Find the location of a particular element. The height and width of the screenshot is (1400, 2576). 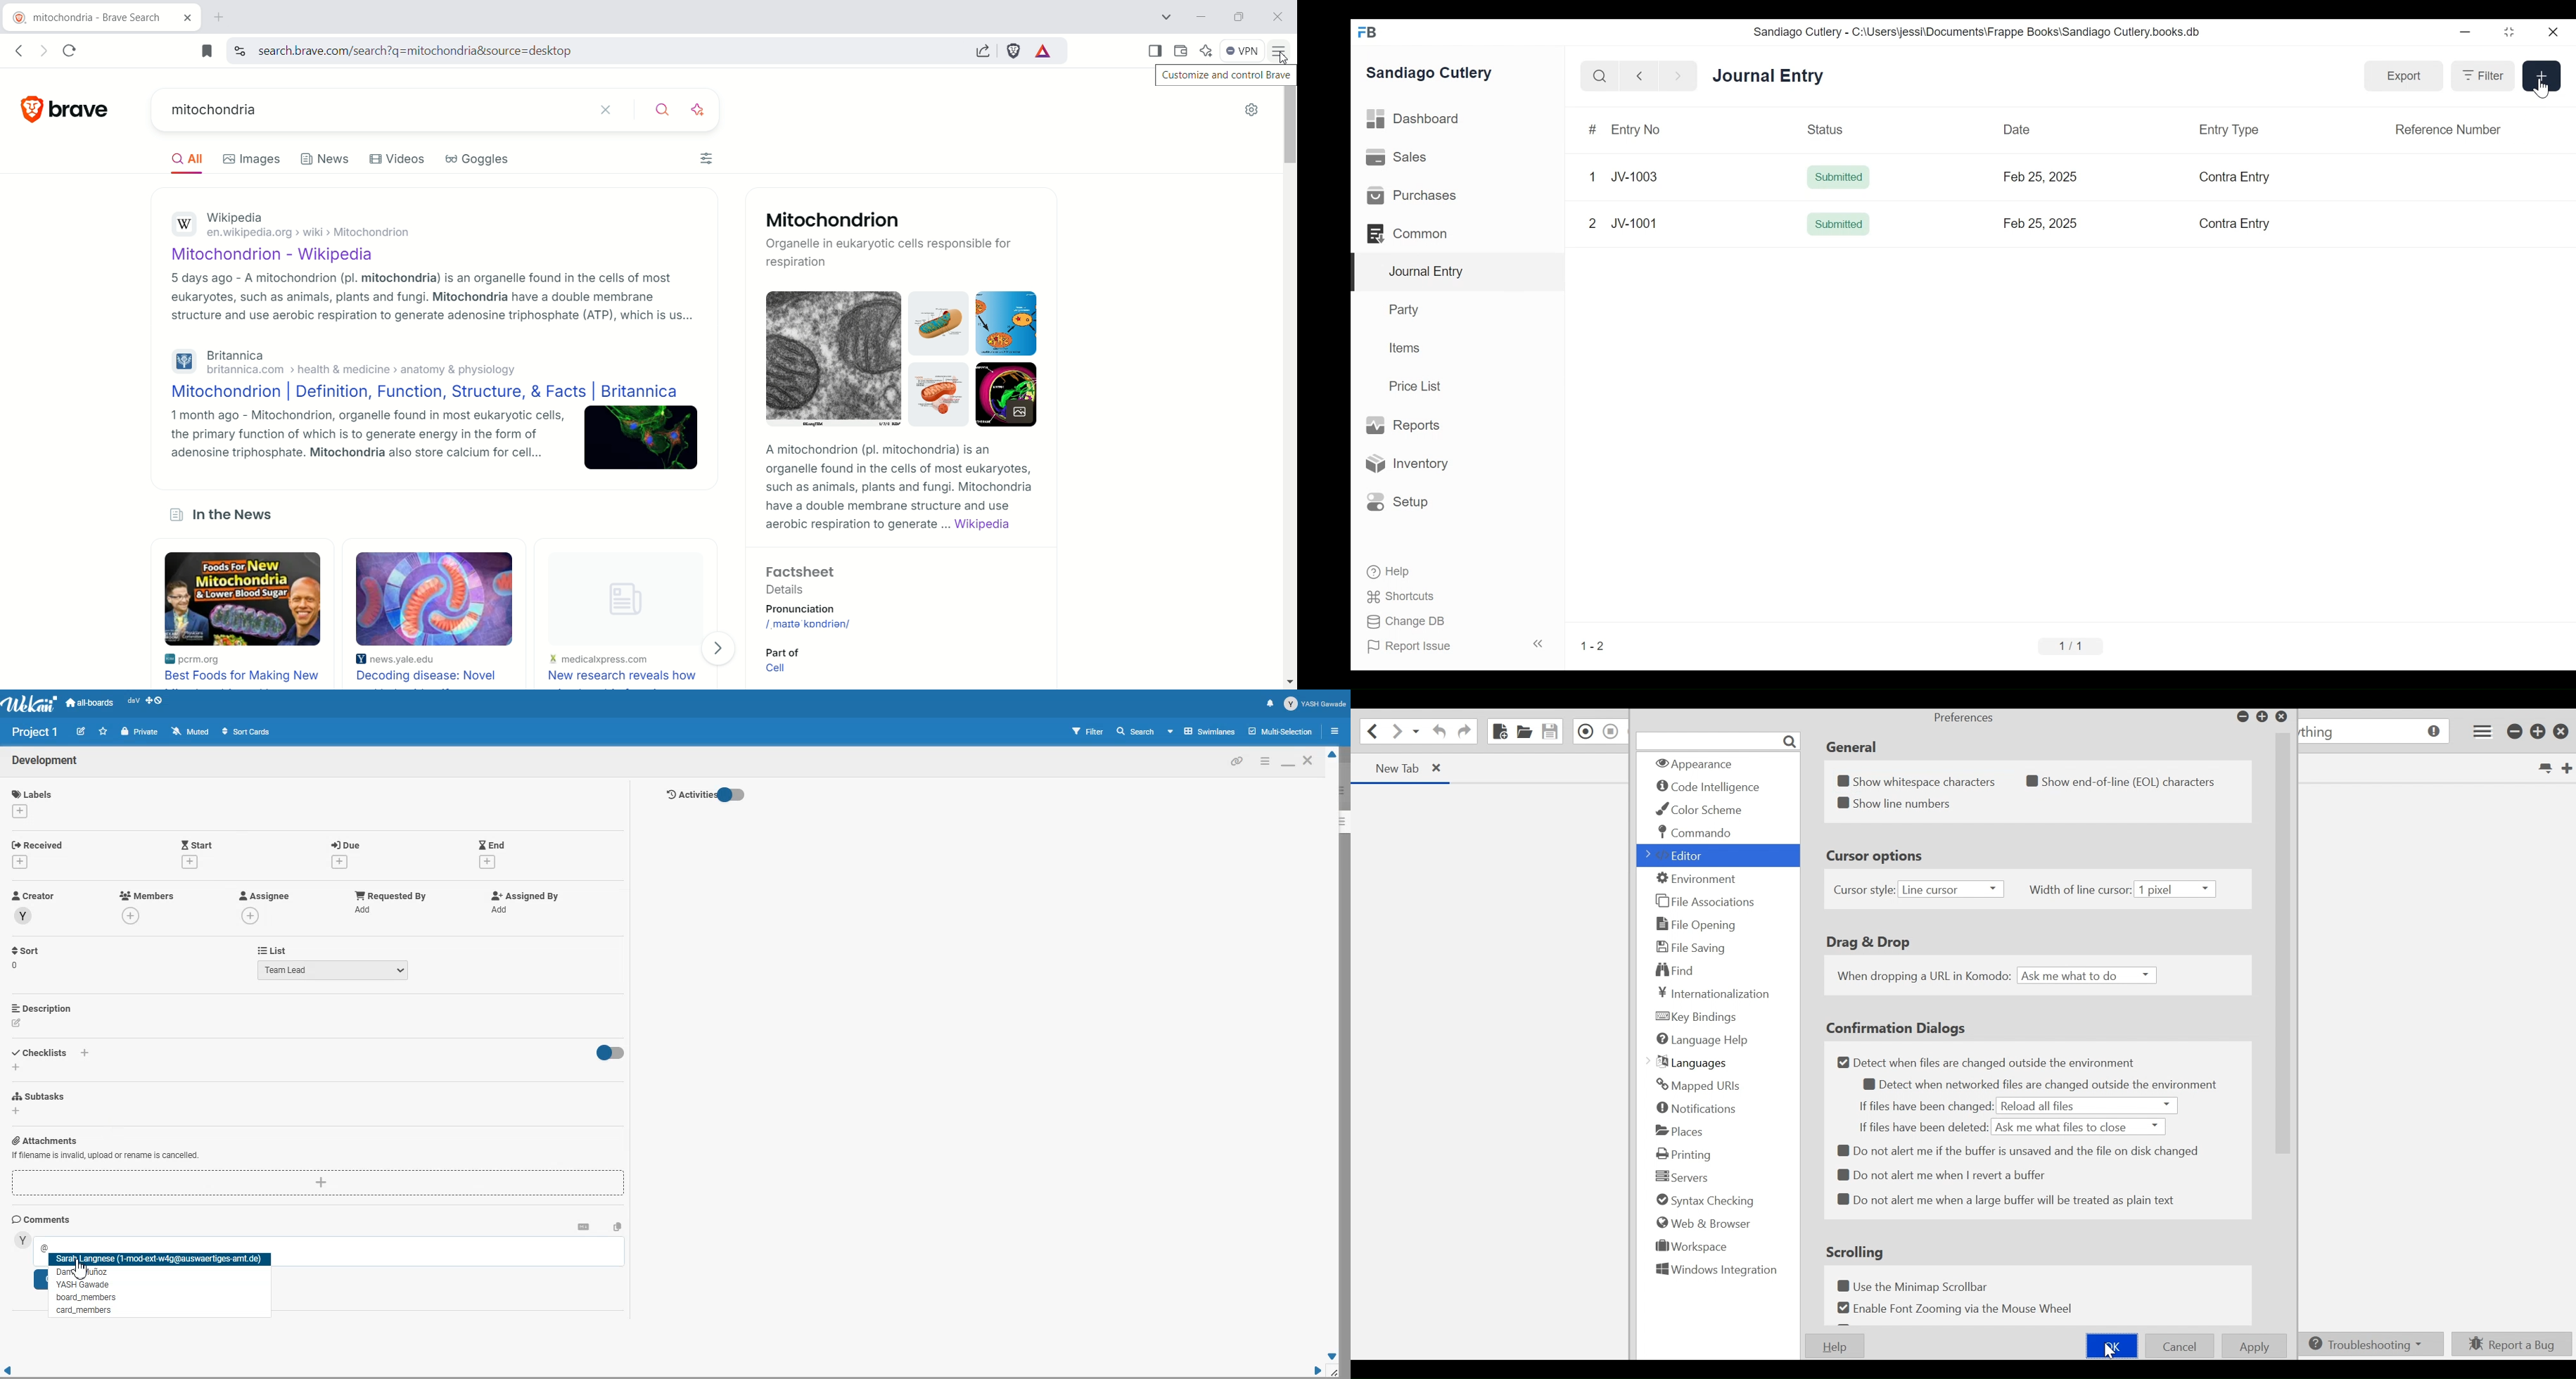

Navigate back is located at coordinates (1638, 77).